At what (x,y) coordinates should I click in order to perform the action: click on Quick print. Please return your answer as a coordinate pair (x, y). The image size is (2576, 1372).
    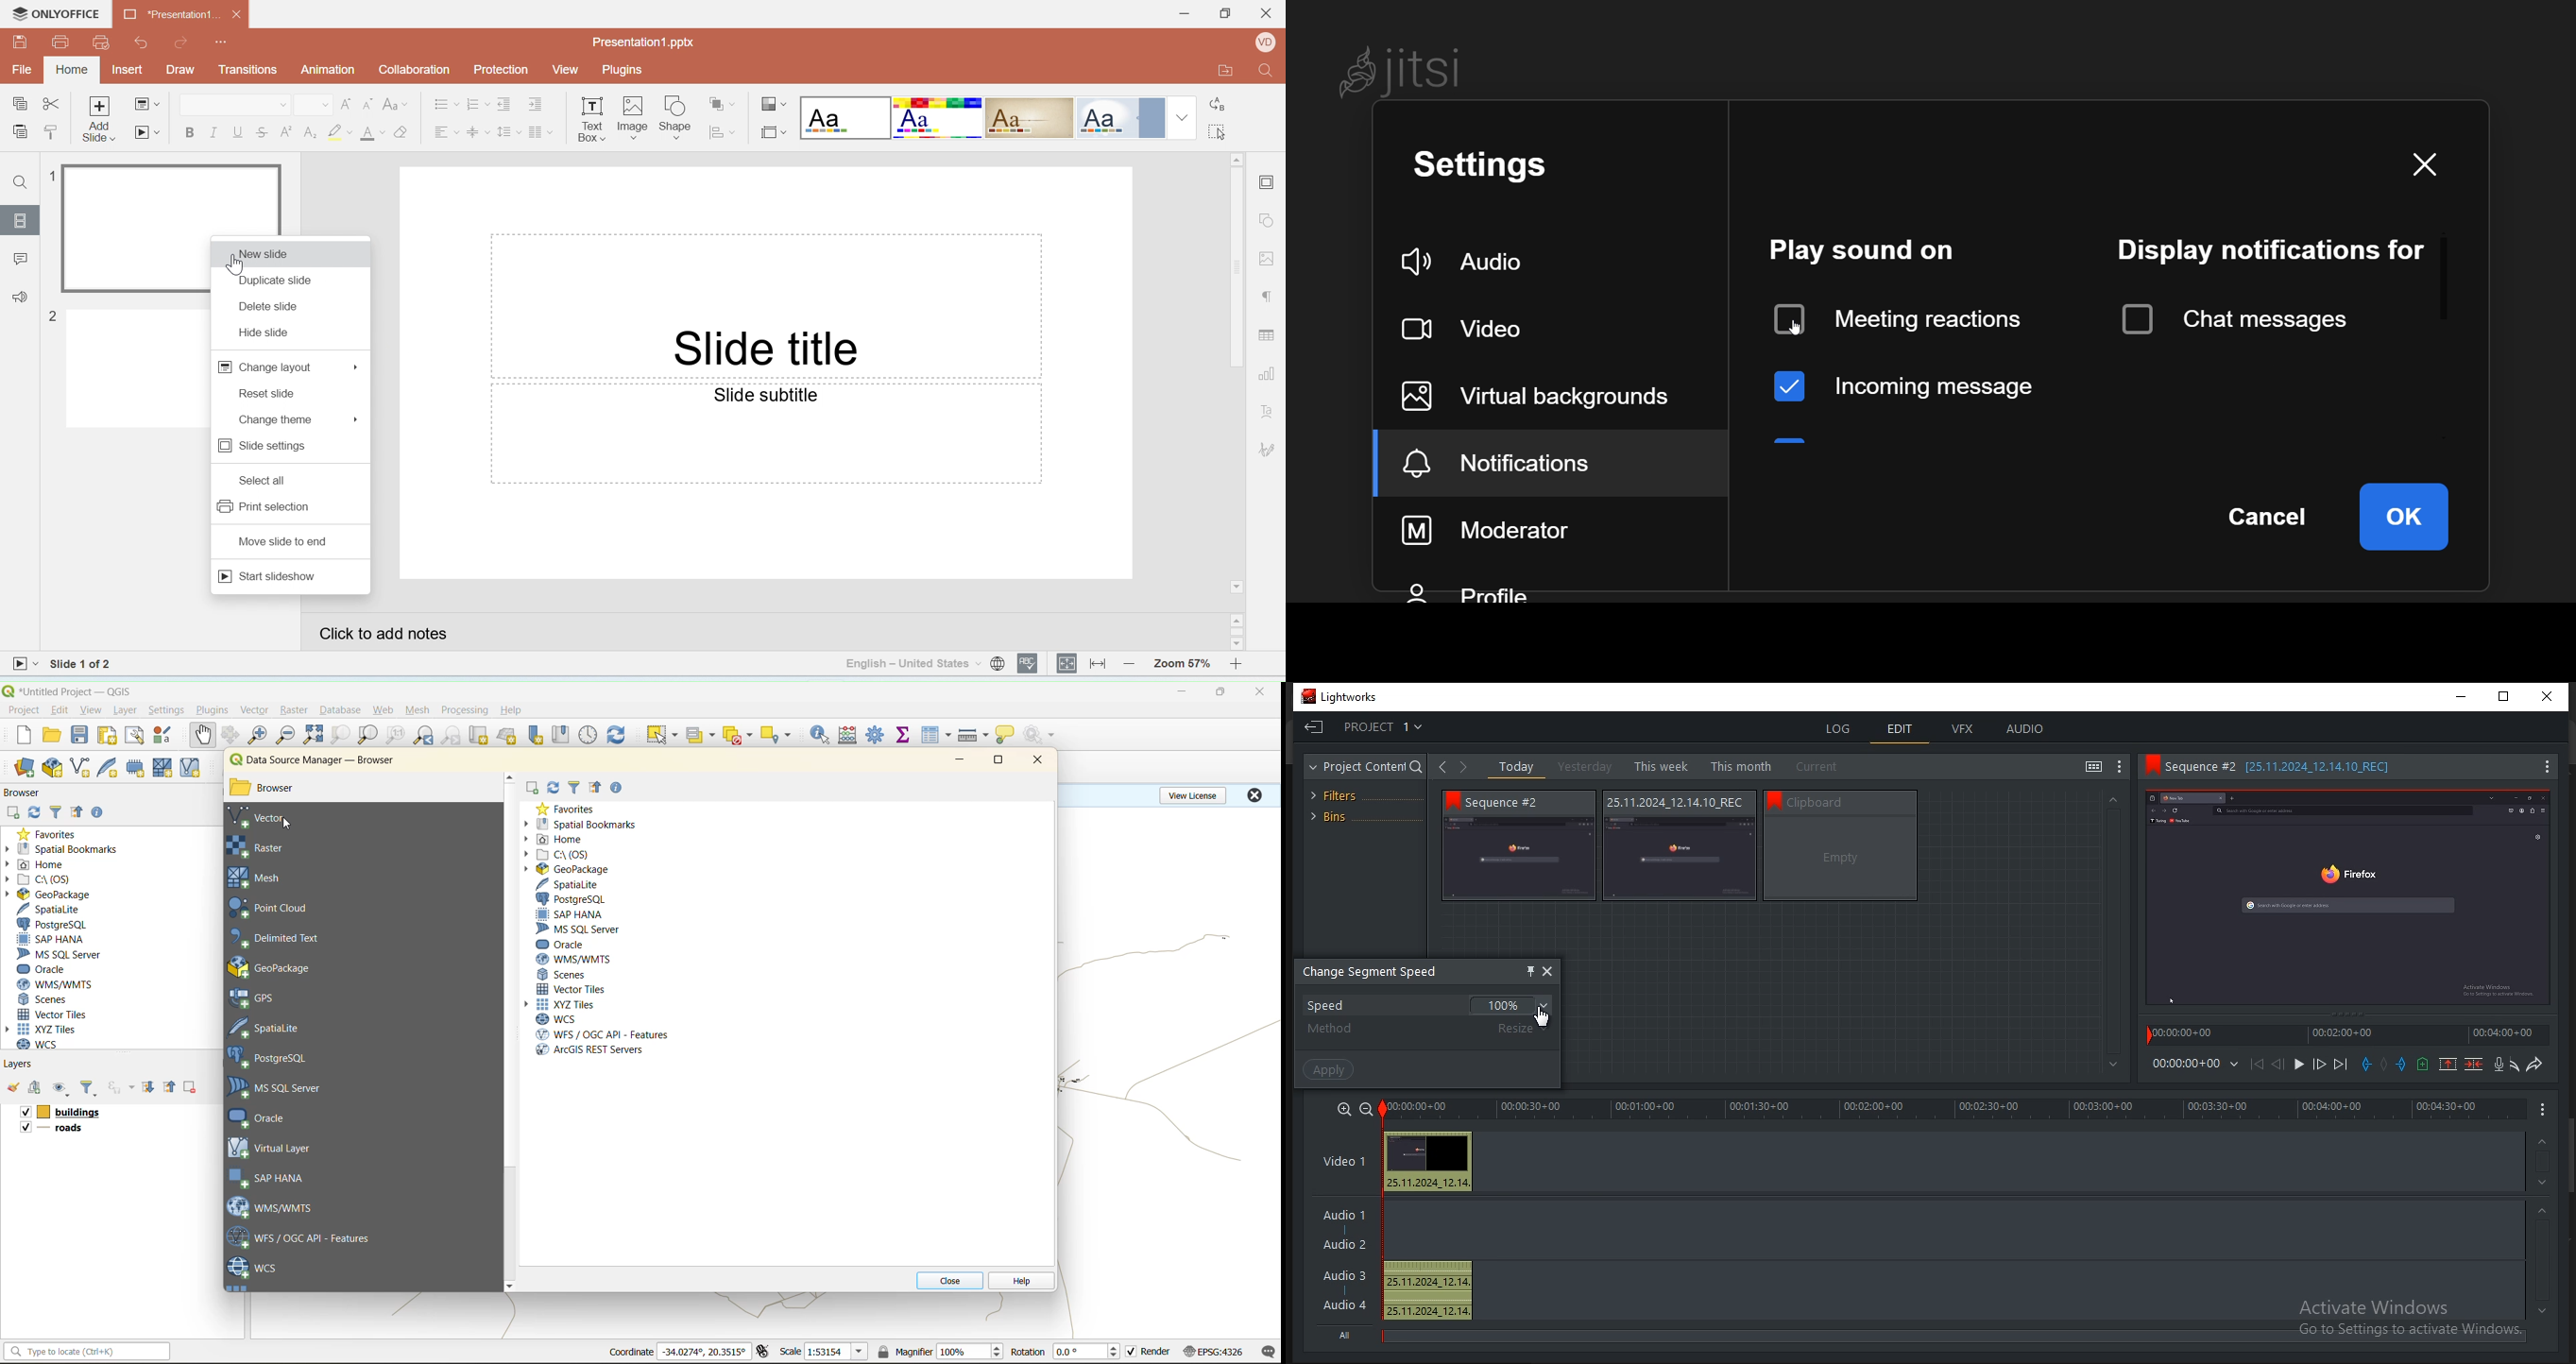
    Looking at the image, I should click on (101, 44).